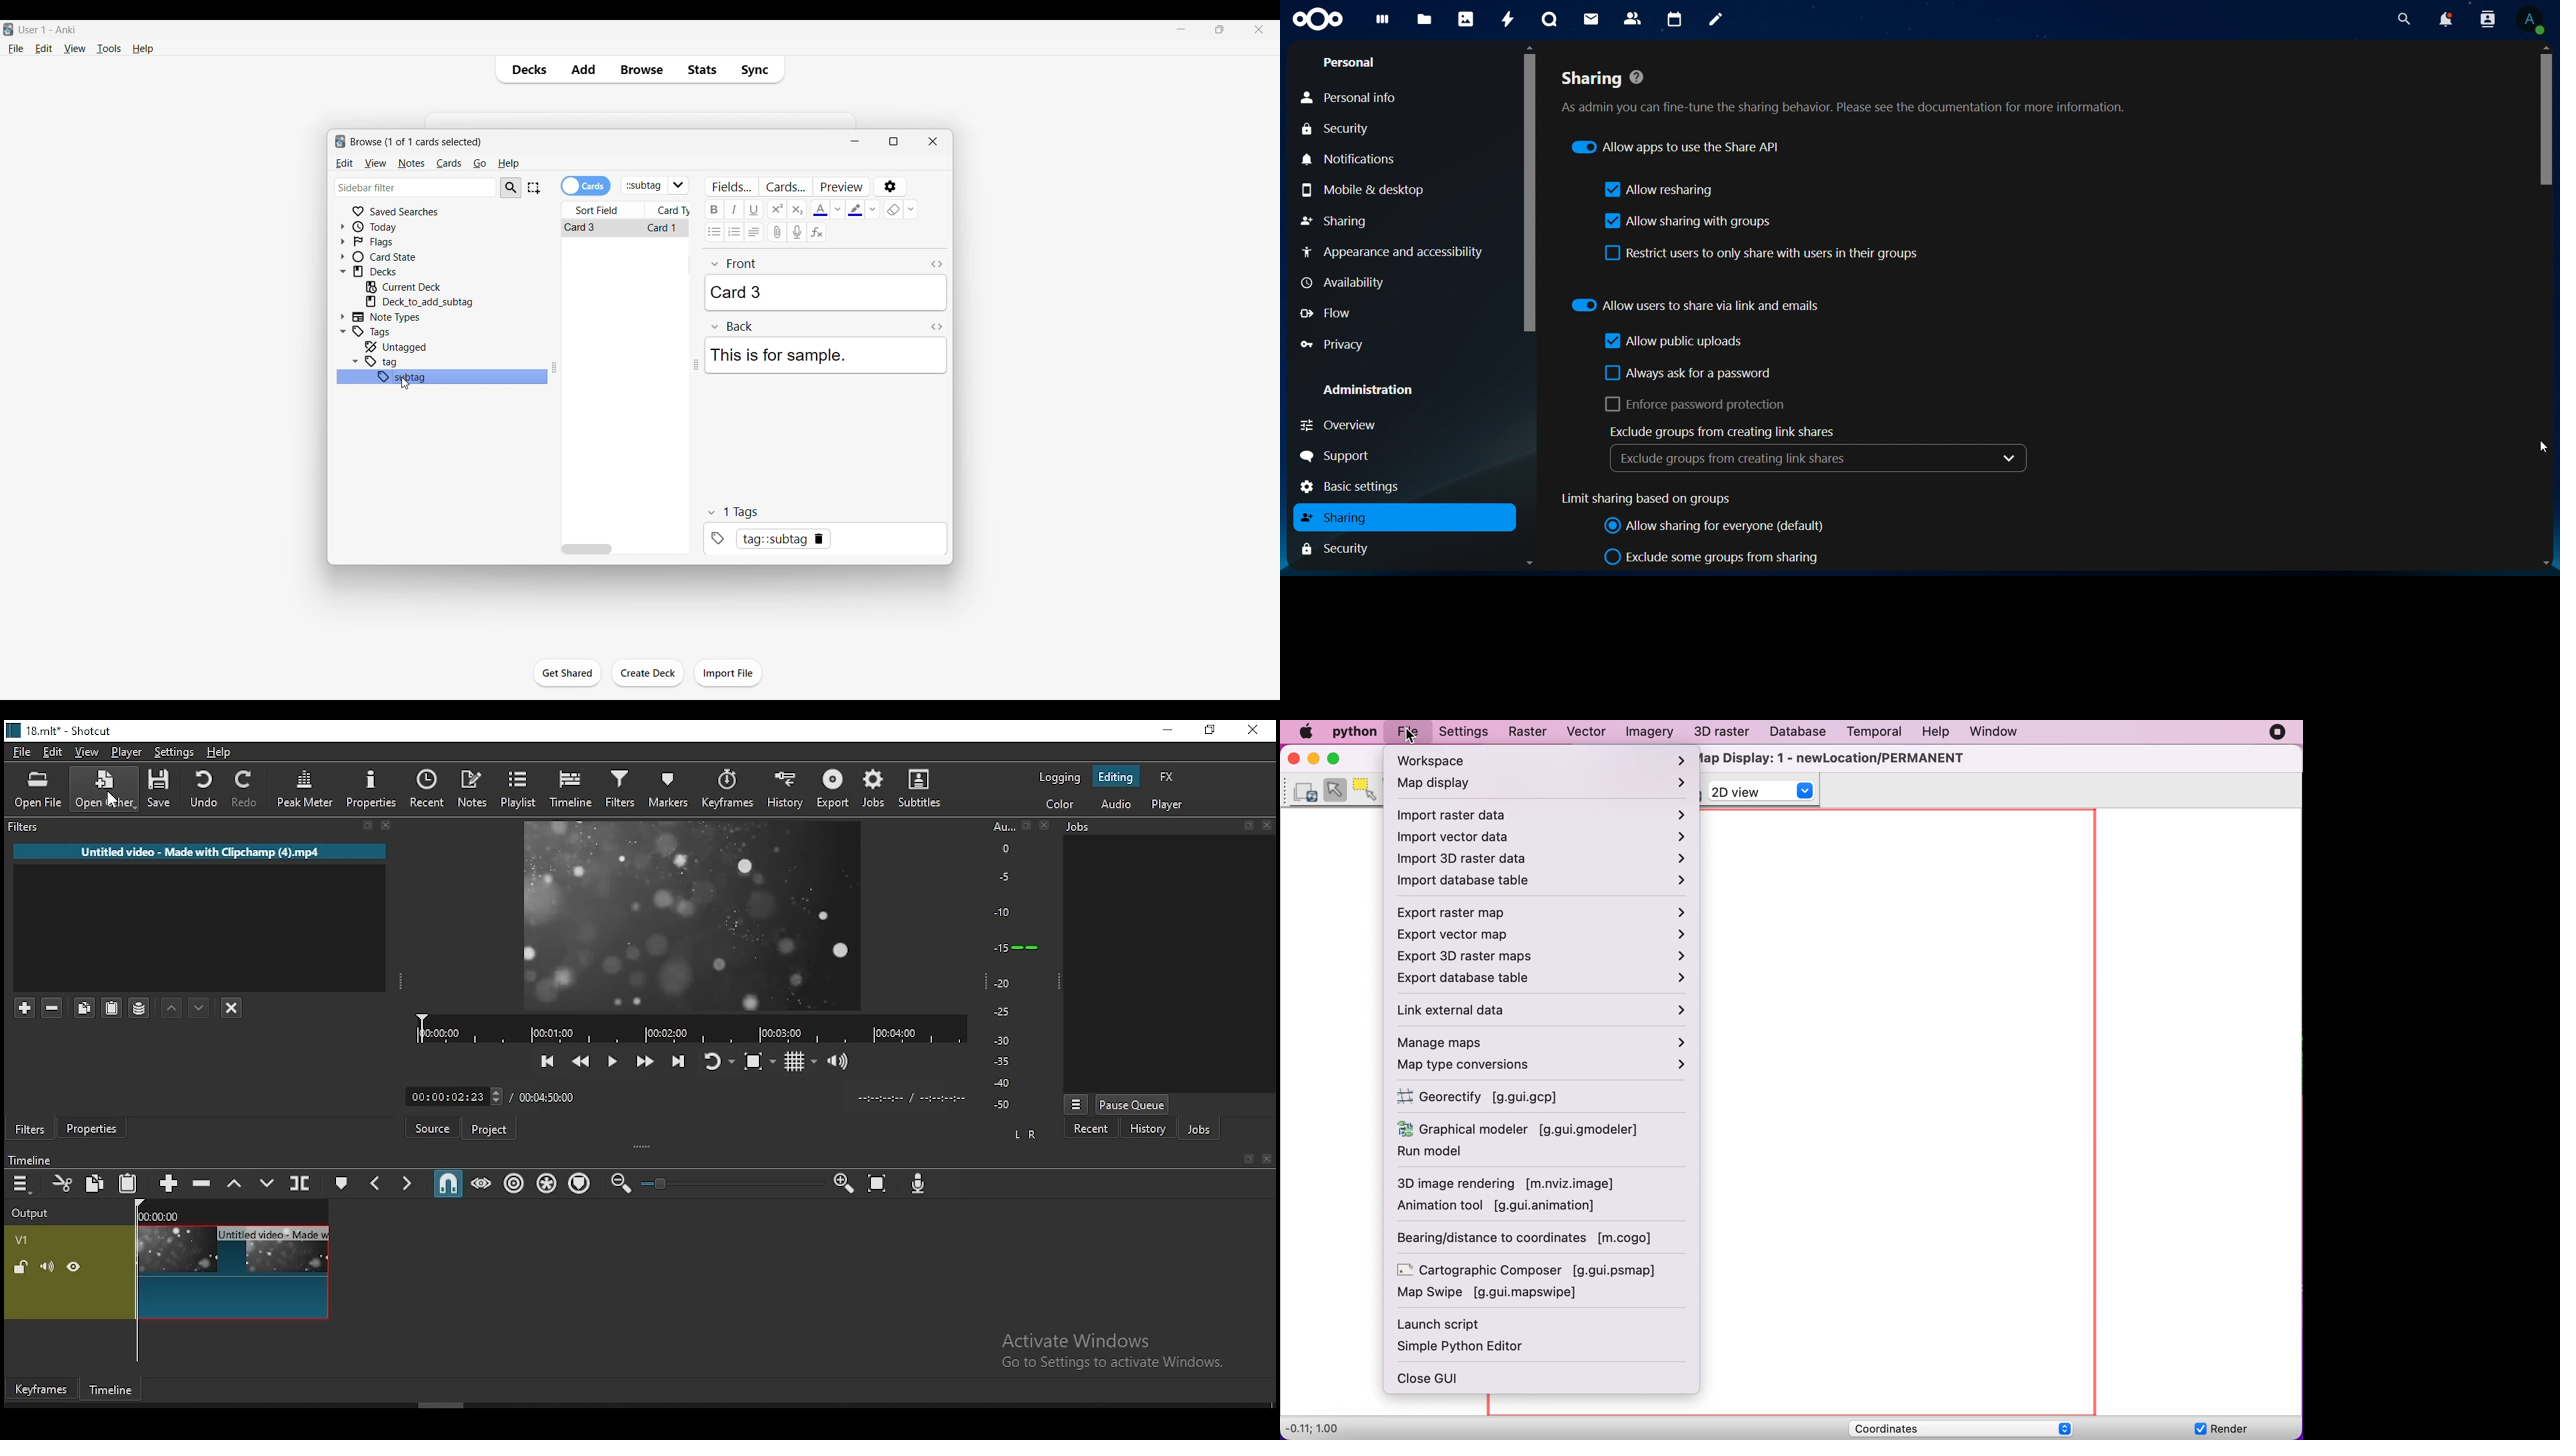  What do you see at coordinates (115, 797) in the screenshot?
I see `cursor` at bounding box center [115, 797].